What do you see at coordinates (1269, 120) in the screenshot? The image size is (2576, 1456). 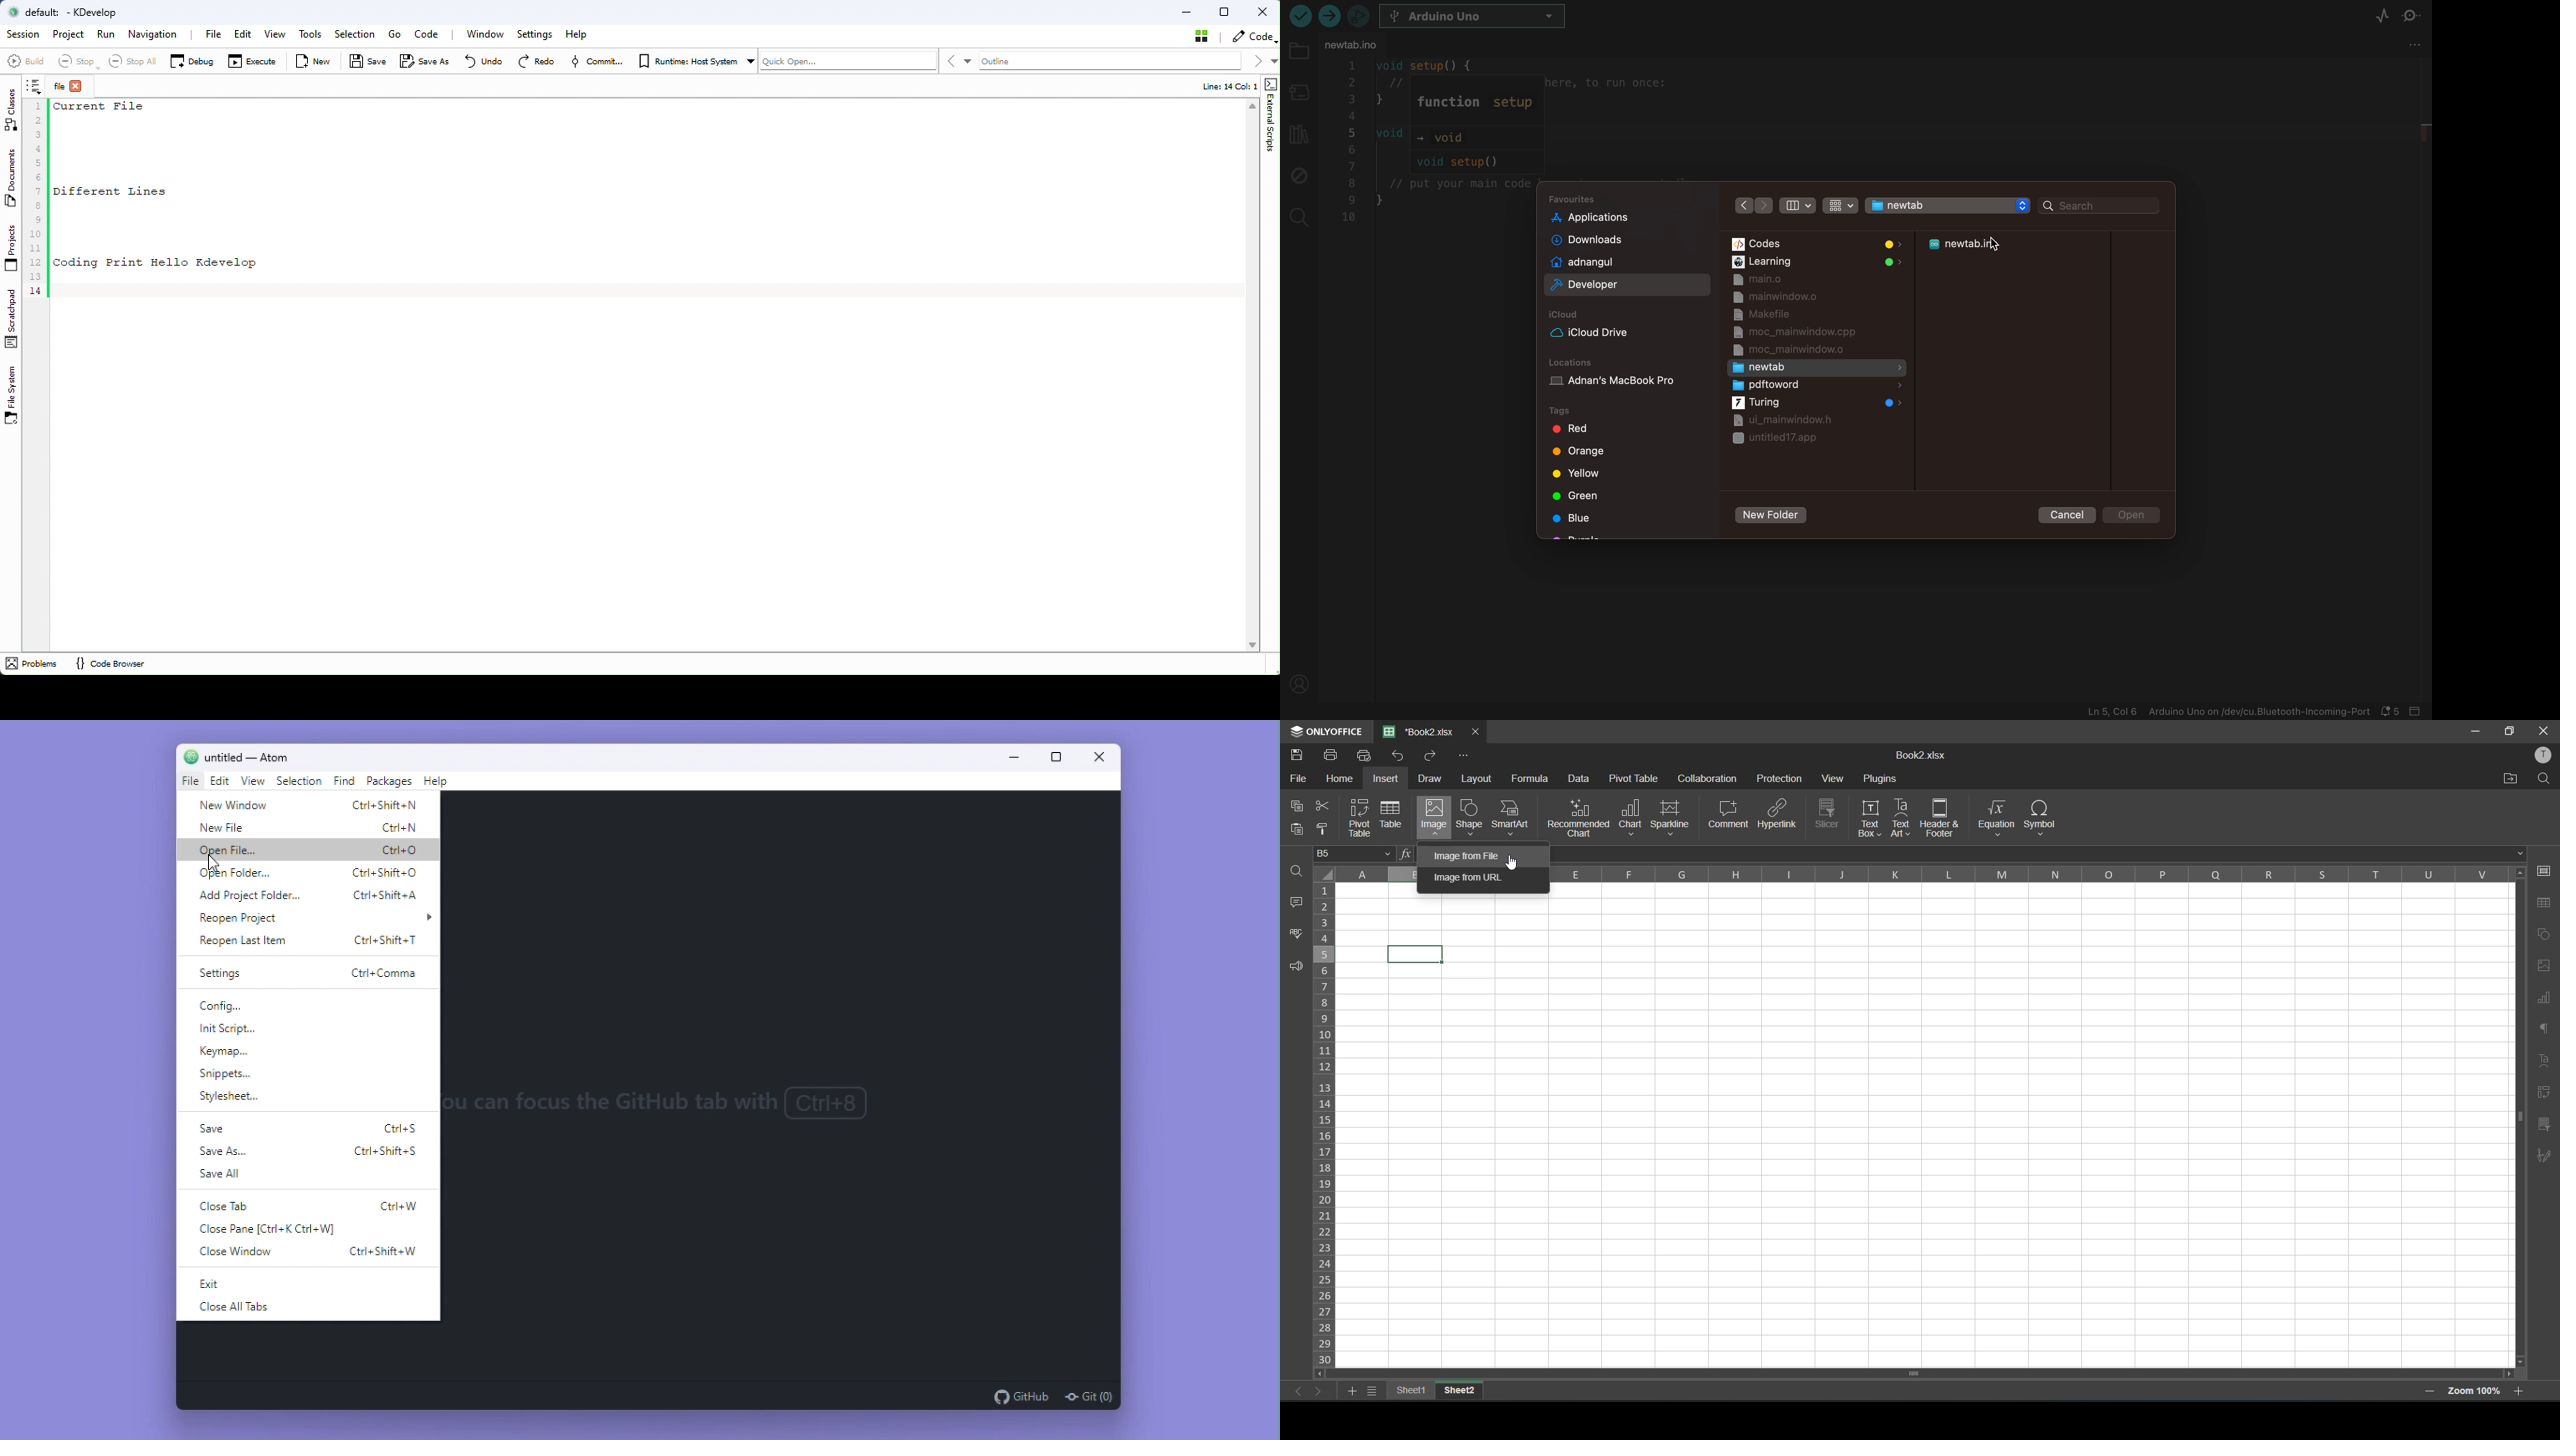 I see `Shape` at bounding box center [1269, 120].